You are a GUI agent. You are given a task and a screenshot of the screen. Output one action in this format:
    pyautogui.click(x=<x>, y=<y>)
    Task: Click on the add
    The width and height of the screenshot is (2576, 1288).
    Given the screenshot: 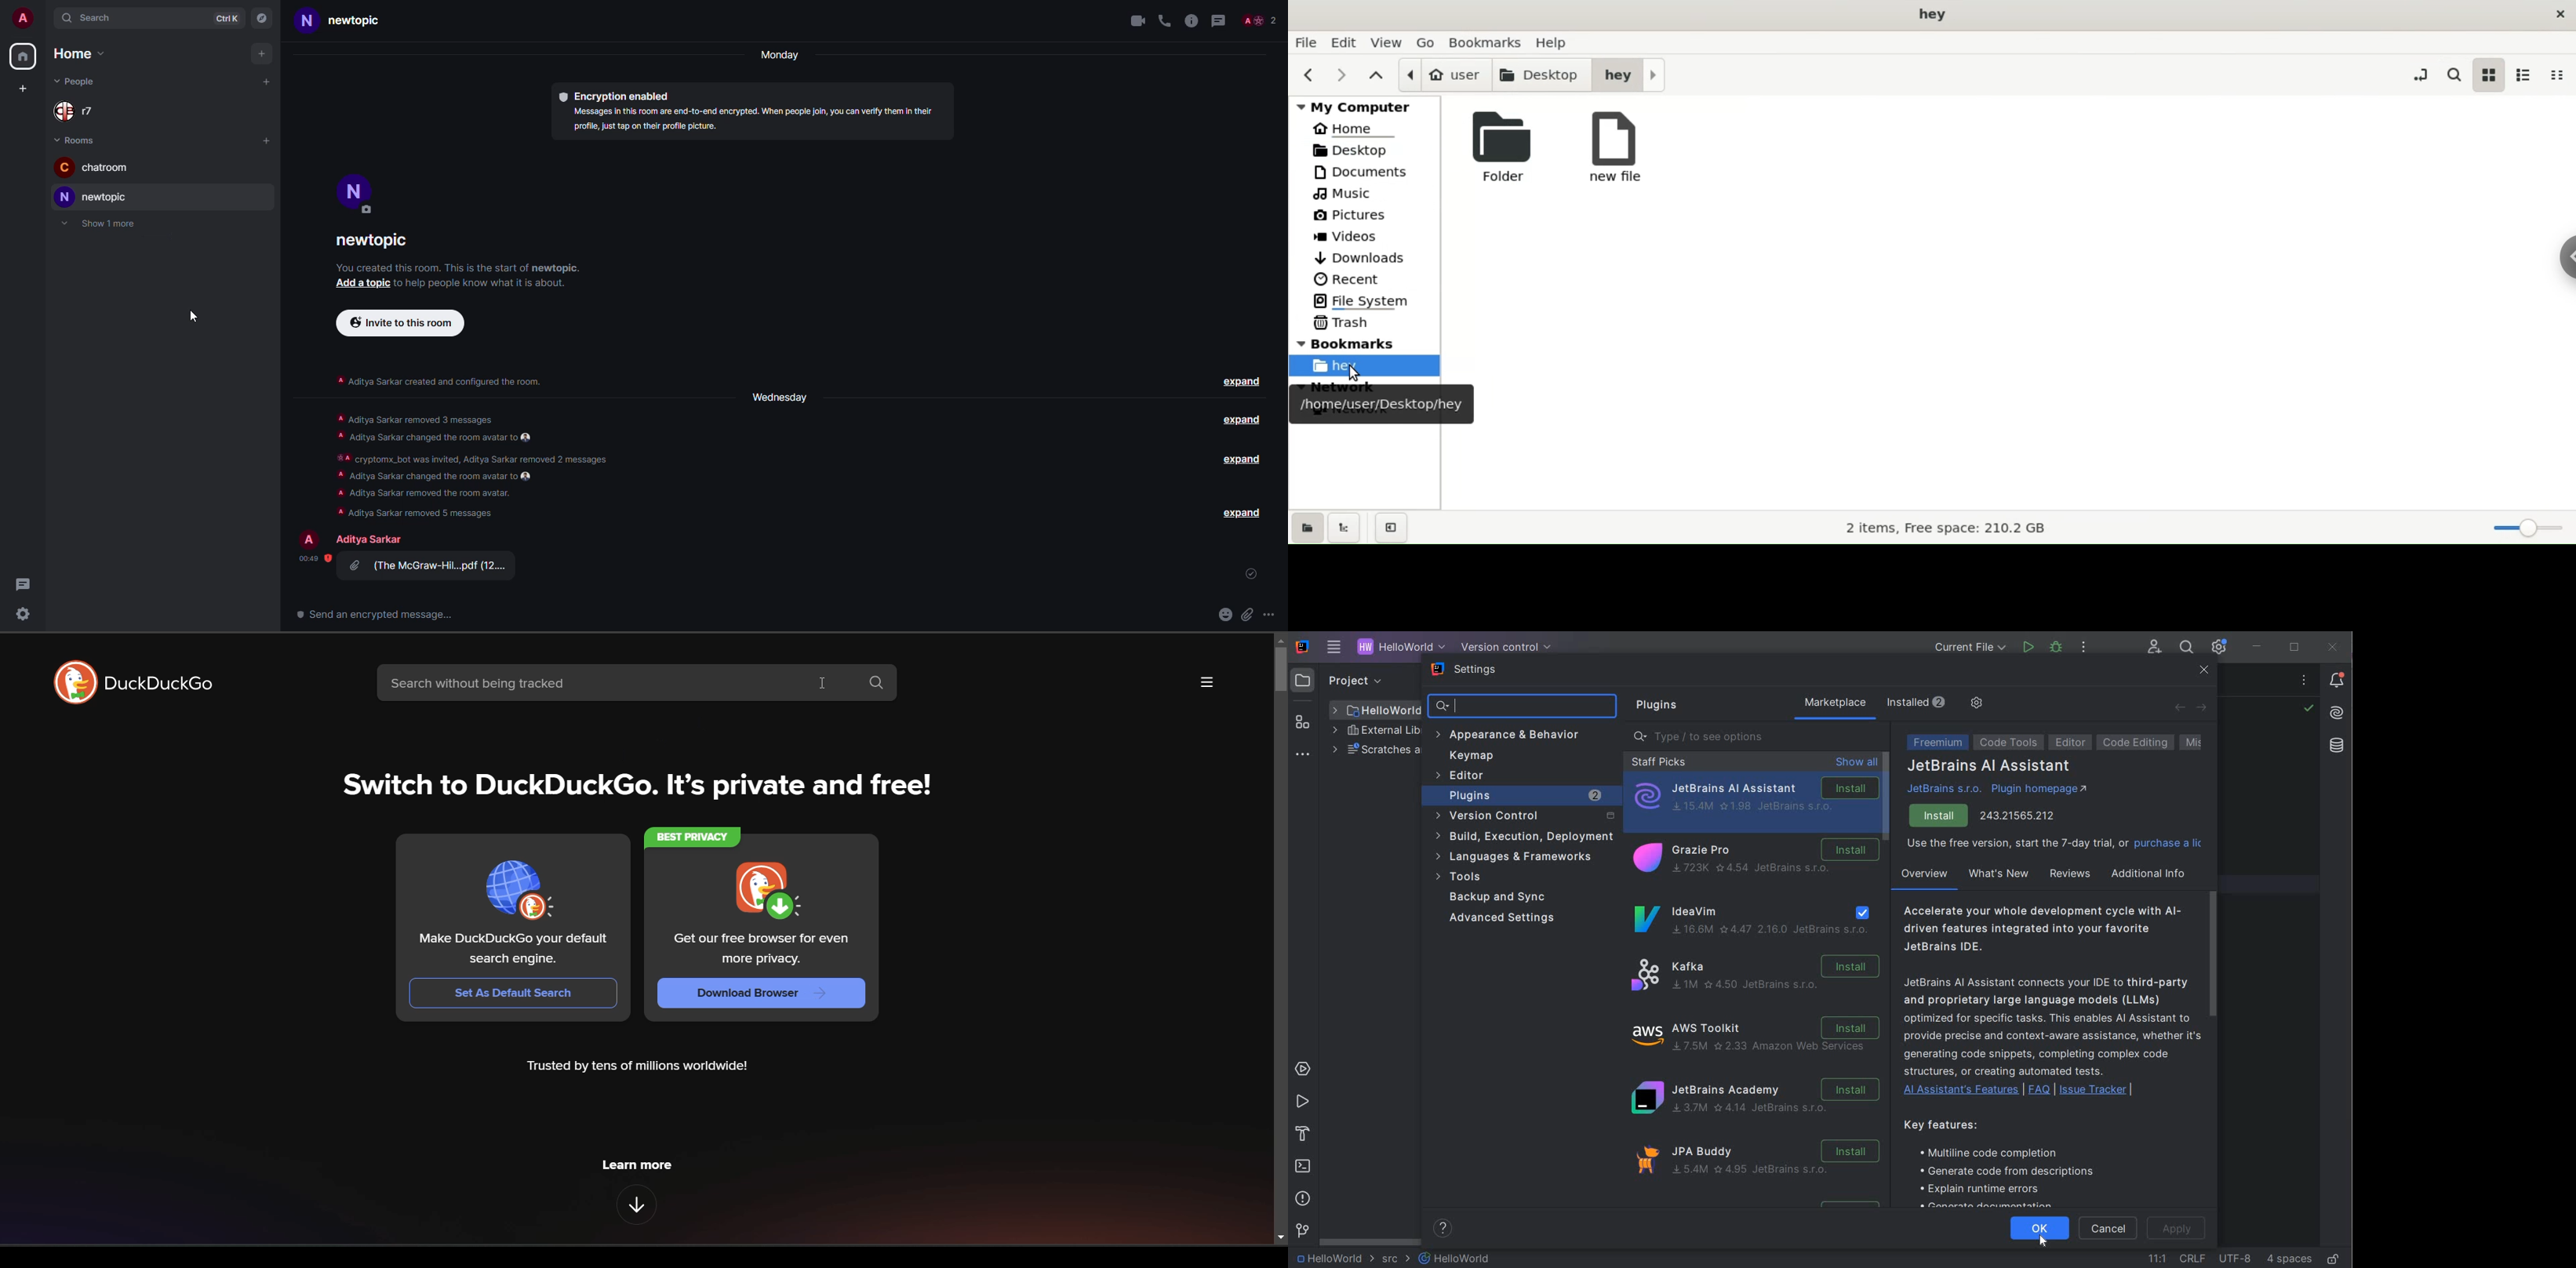 What is the action you would take?
    pyautogui.click(x=262, y=54)
    